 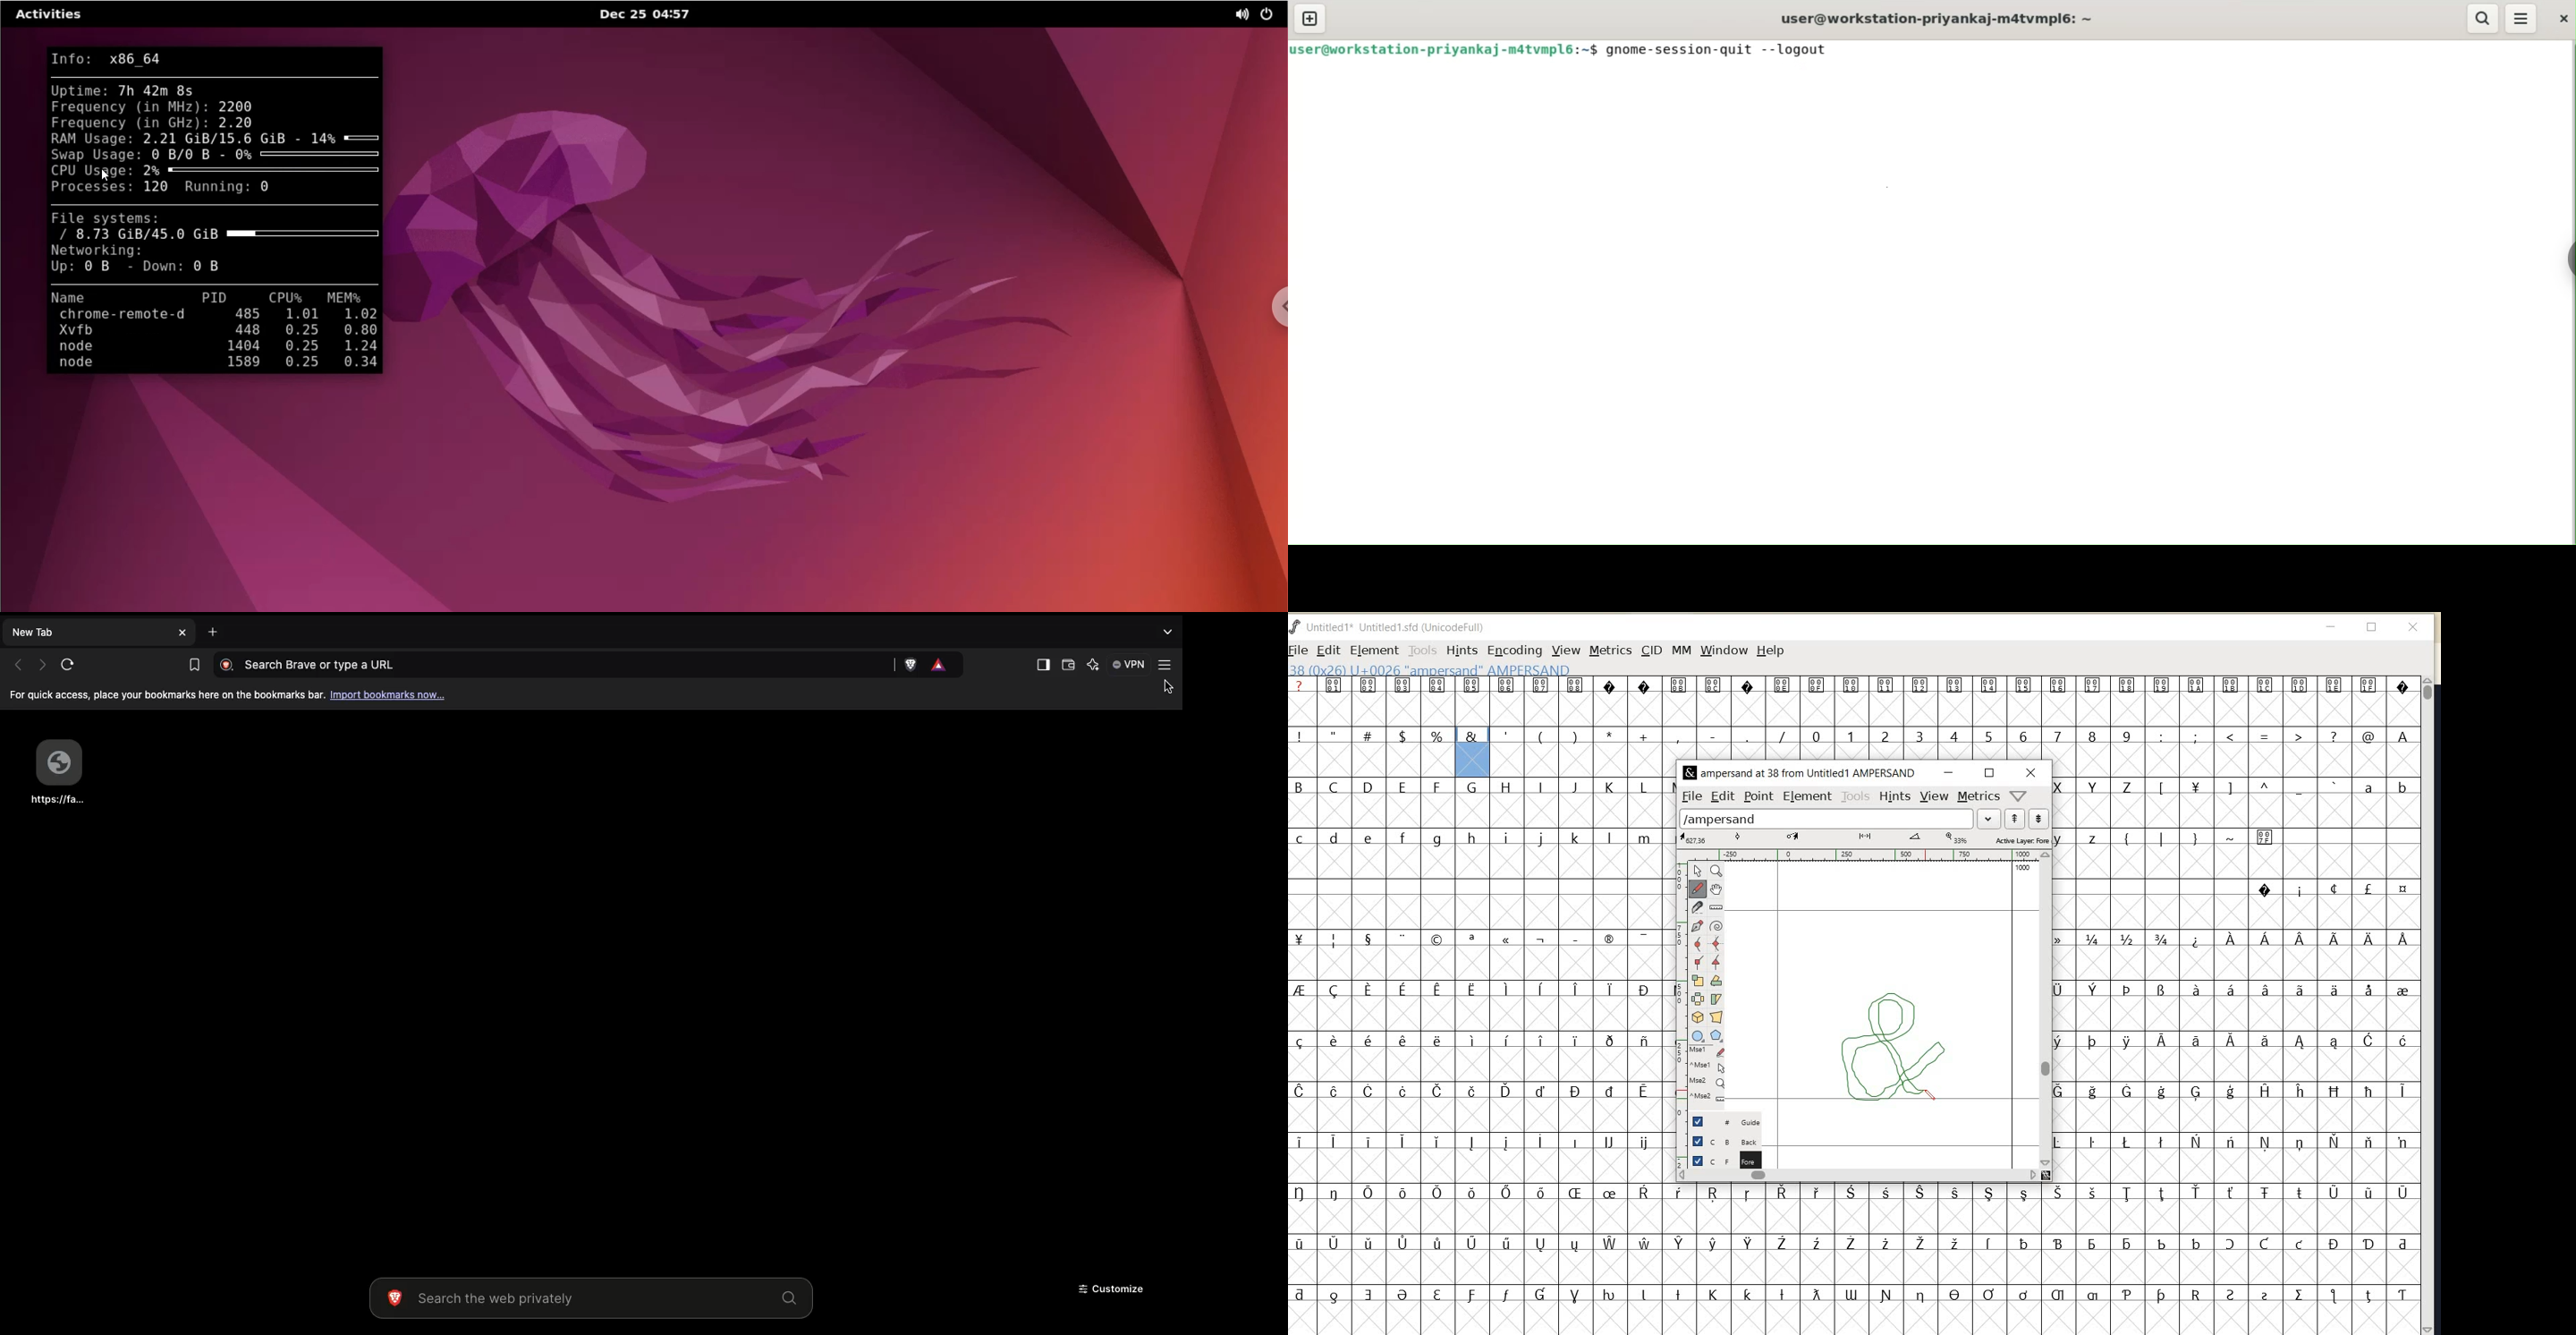 What do you see at coordinates (1514, 651) in the screenshot?
I see `ENCODING` at bounding box center [1514, 651].